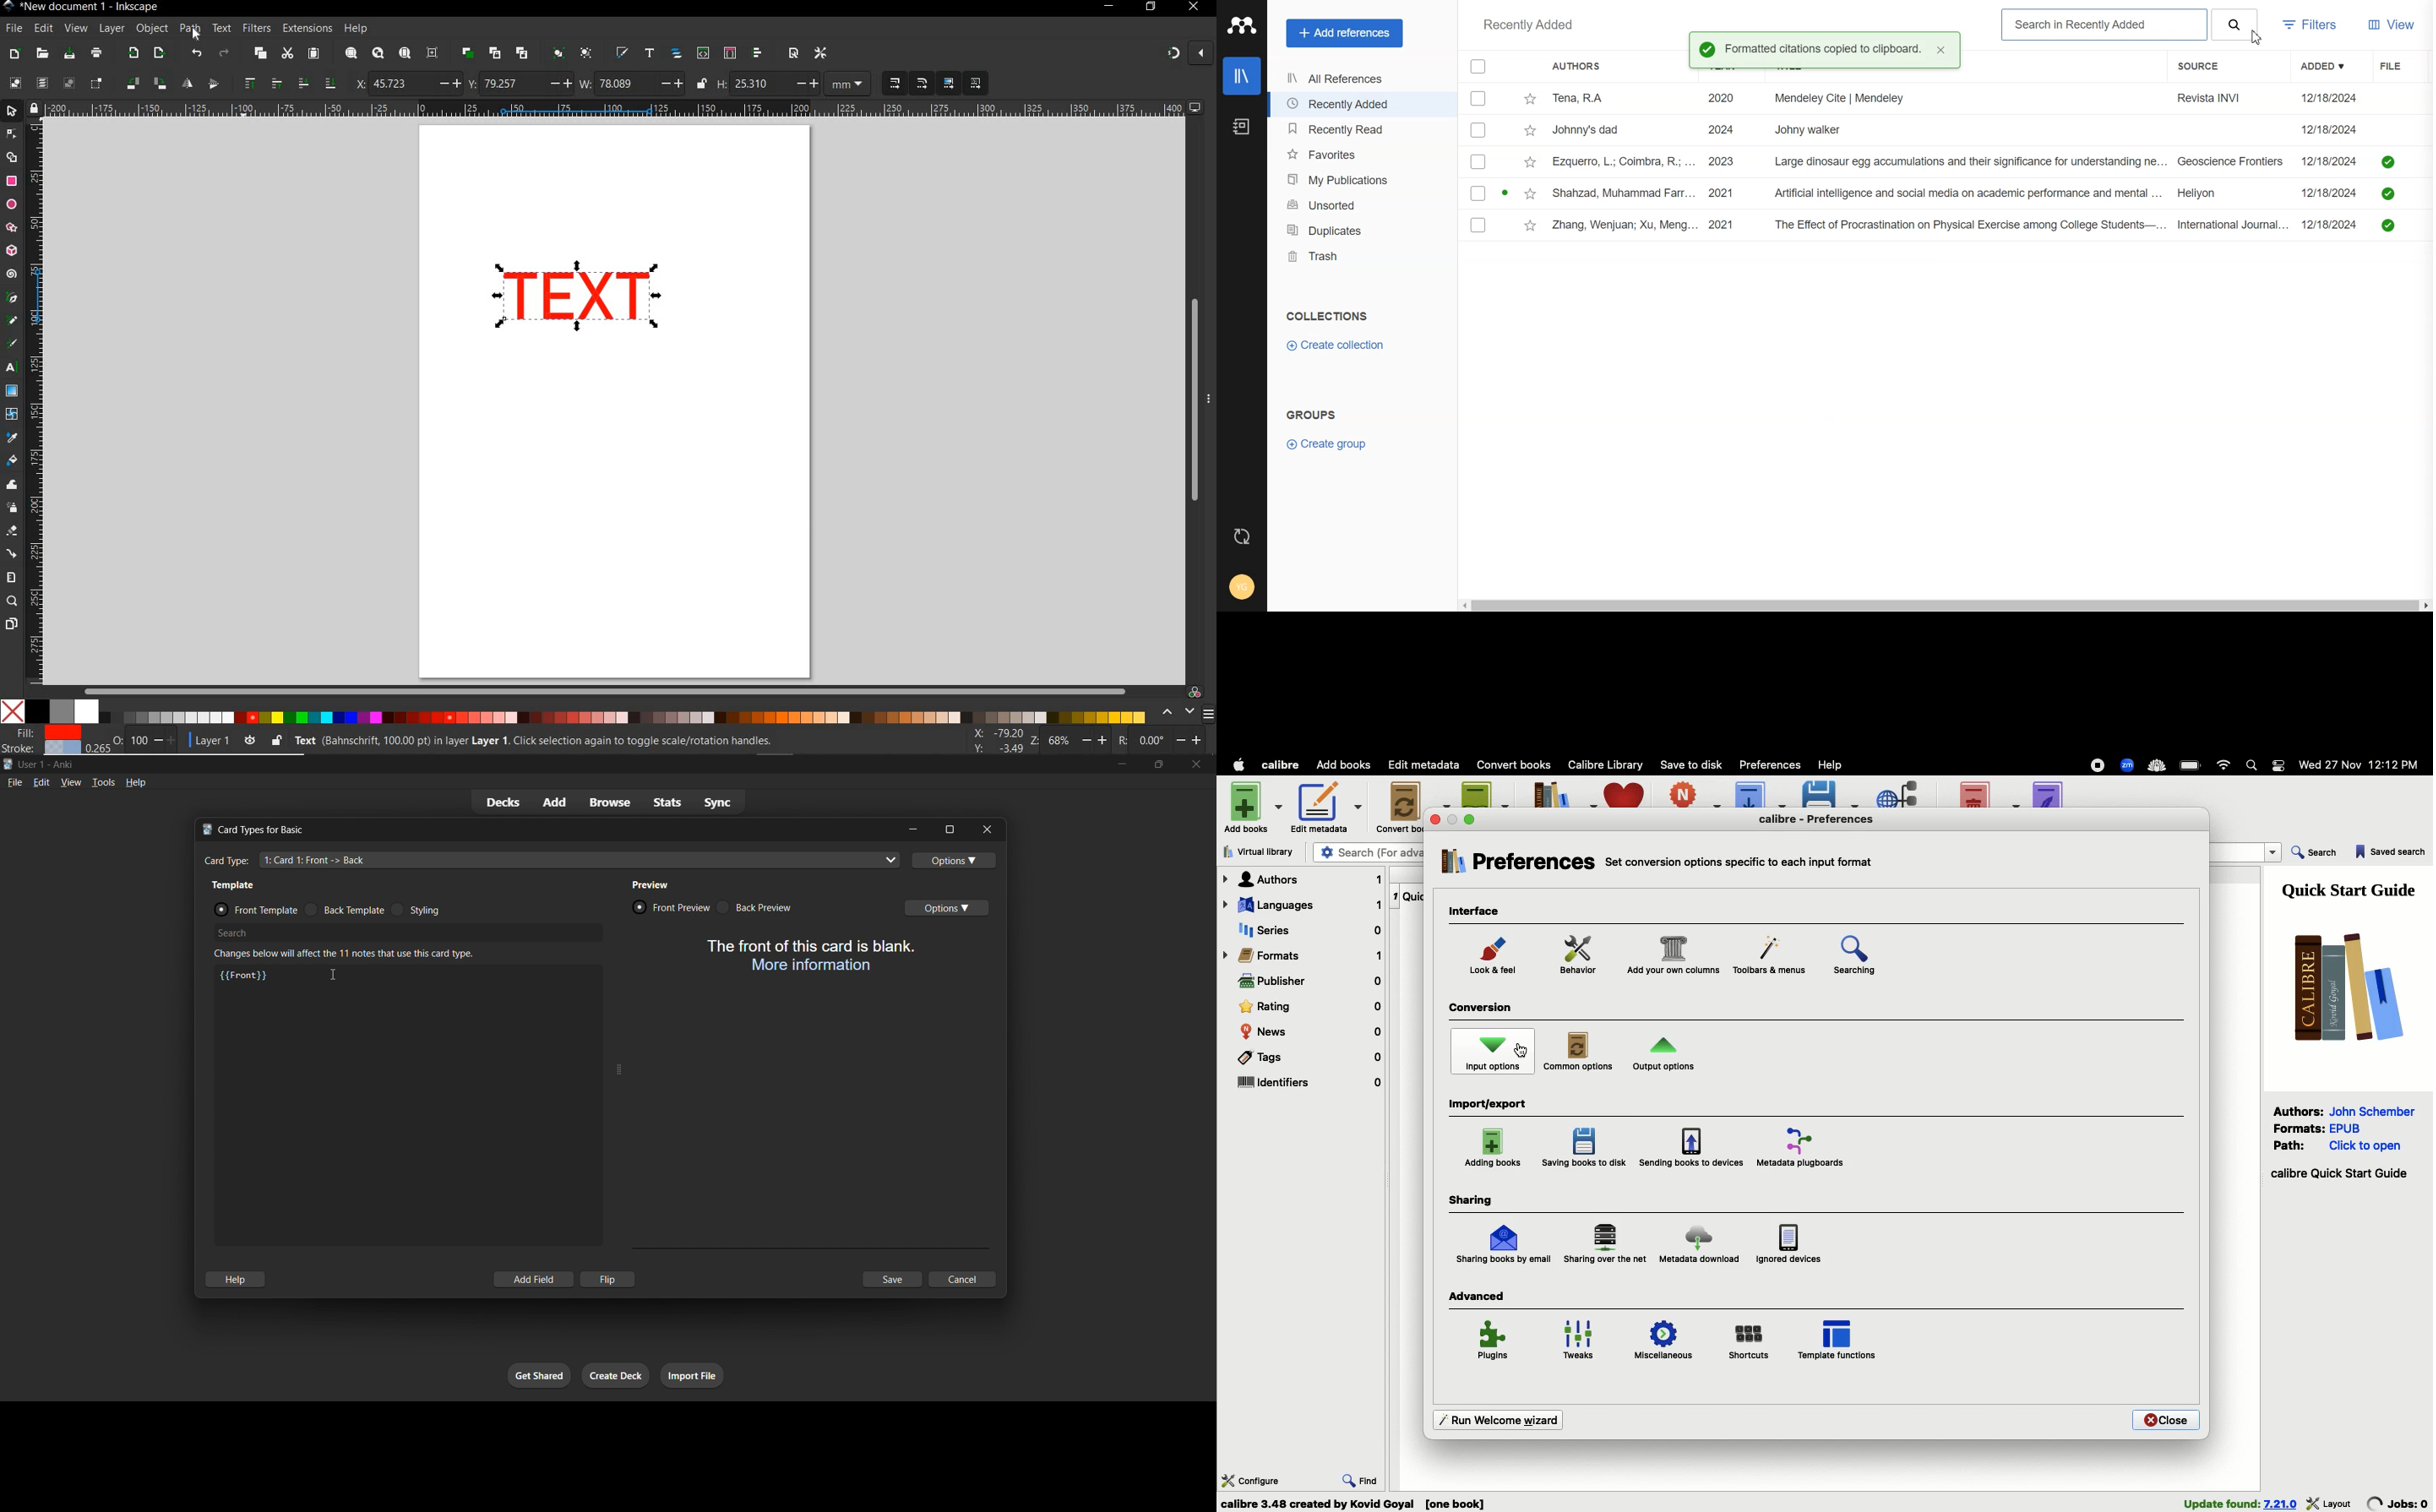 This screenshot has height=1512, width=2436. I want to click on title bar, so click(540, 830).